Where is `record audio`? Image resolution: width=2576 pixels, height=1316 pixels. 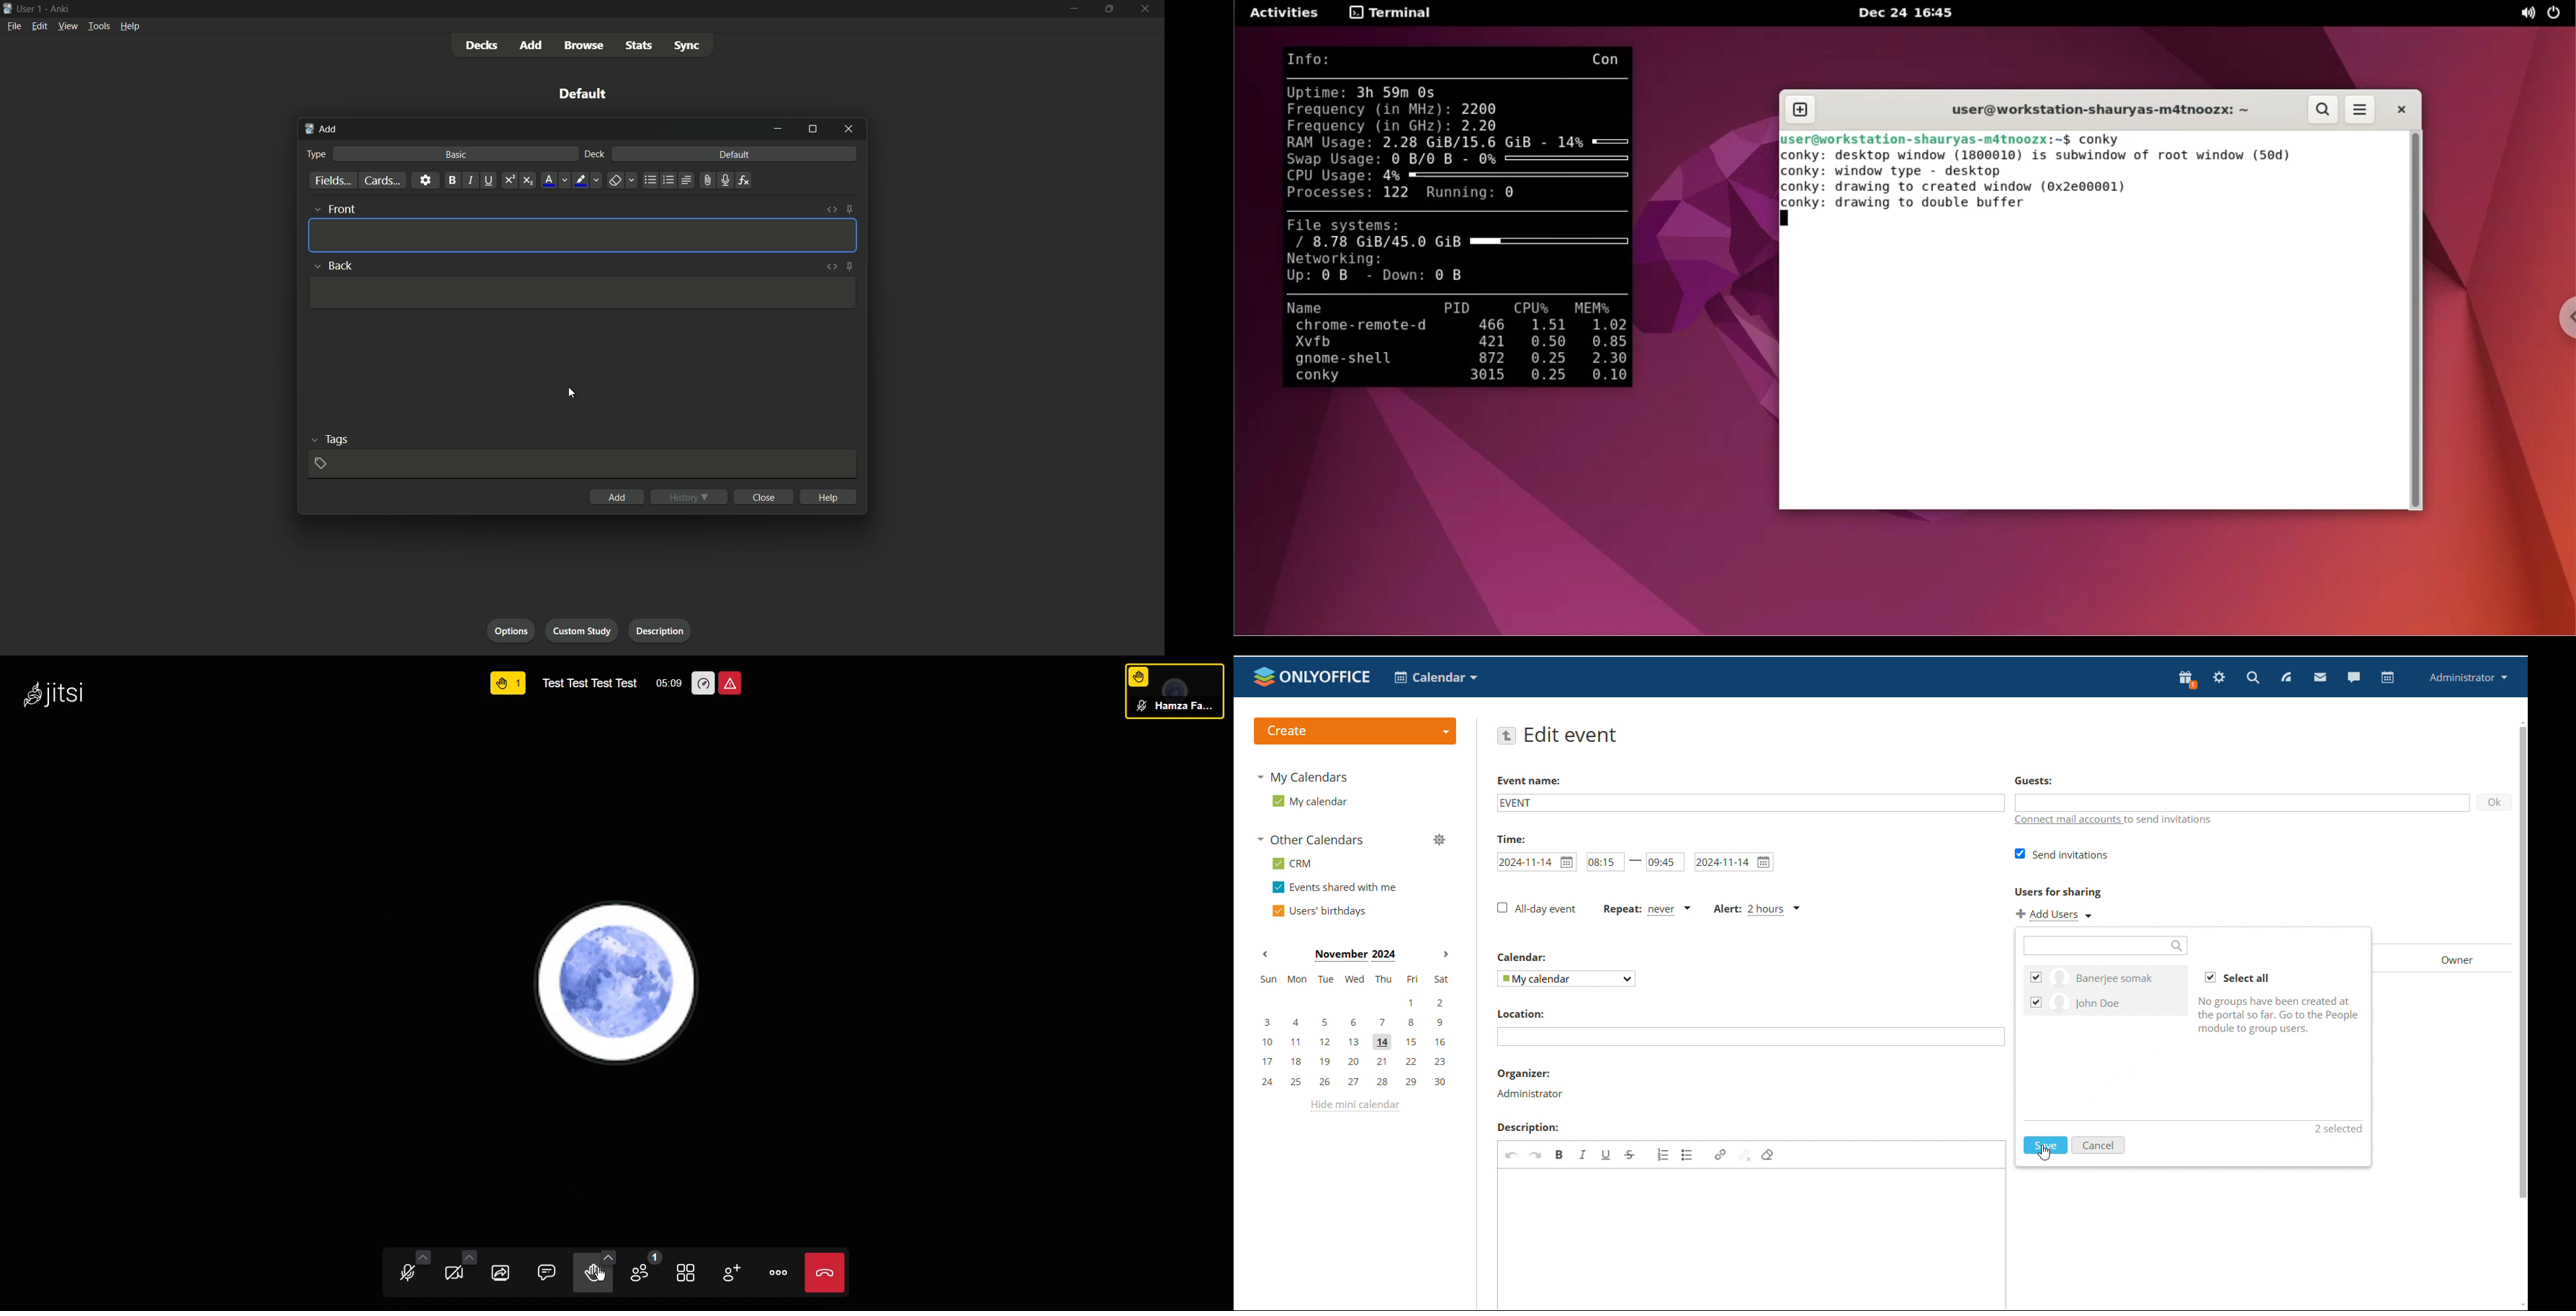
record audio is located at coordinates (726, 180).